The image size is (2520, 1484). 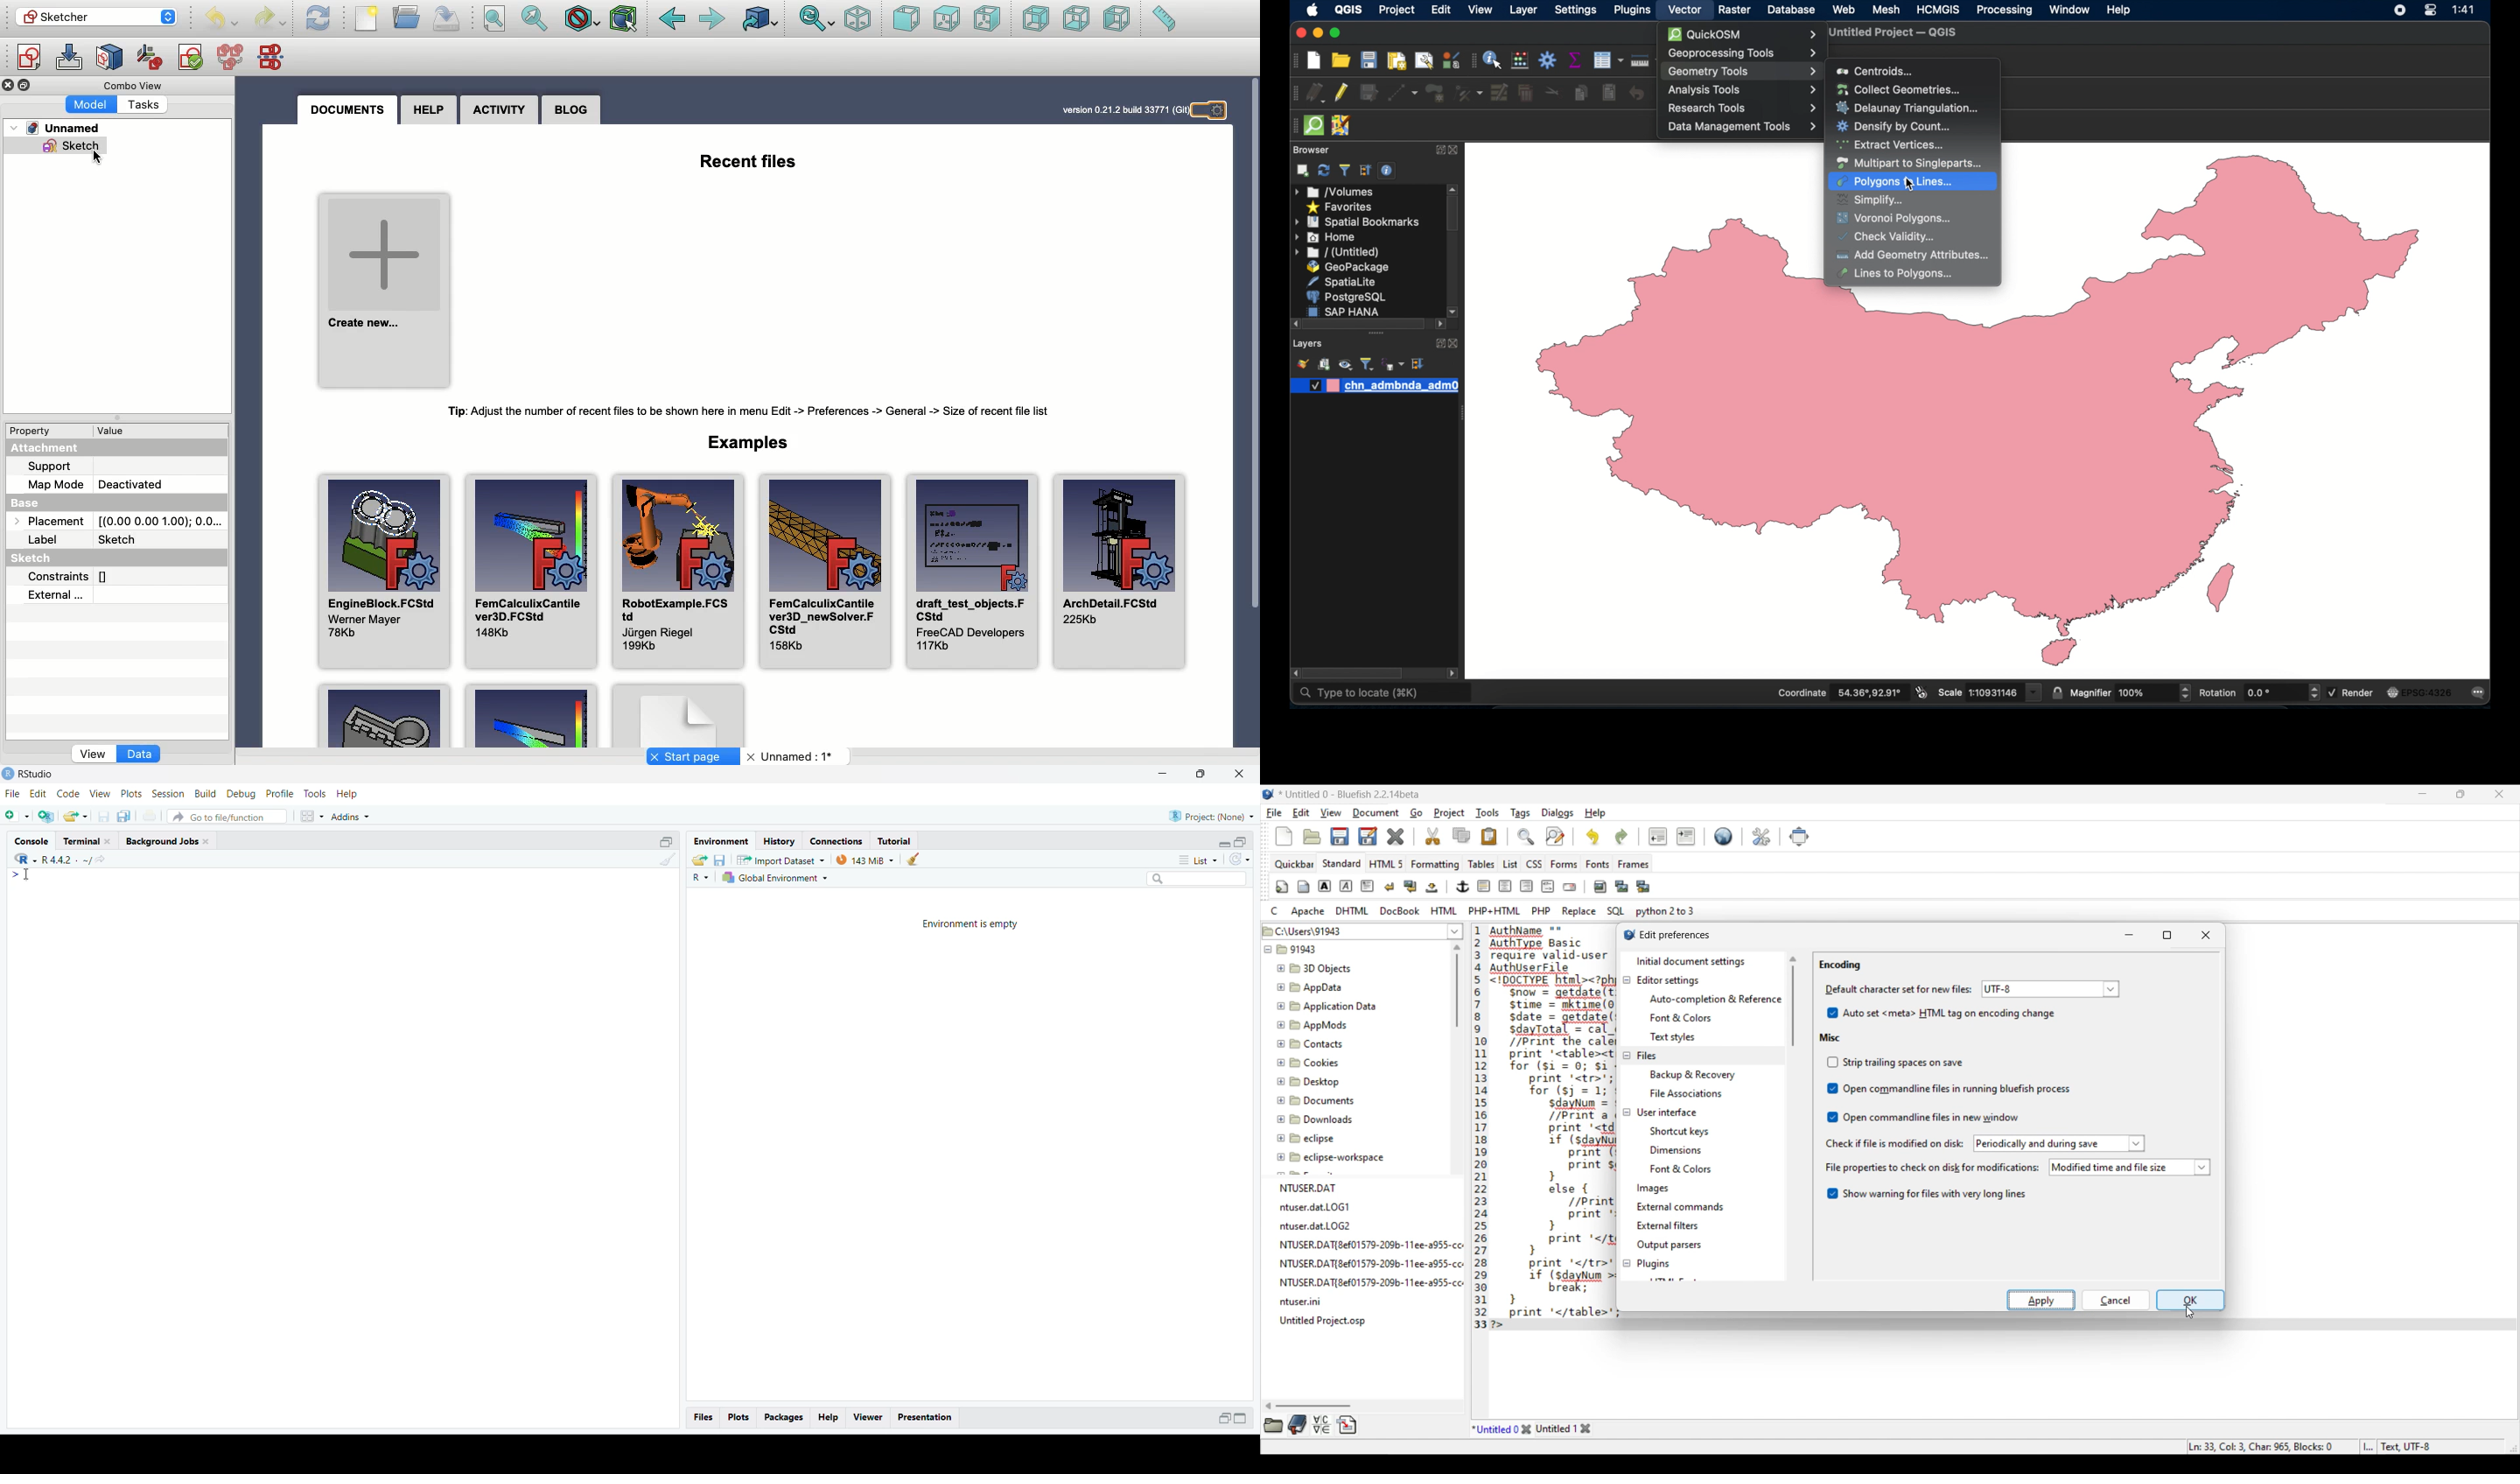 I want to click on Auto set HTML tag on encoding change, so click(x=1942, y=1012).